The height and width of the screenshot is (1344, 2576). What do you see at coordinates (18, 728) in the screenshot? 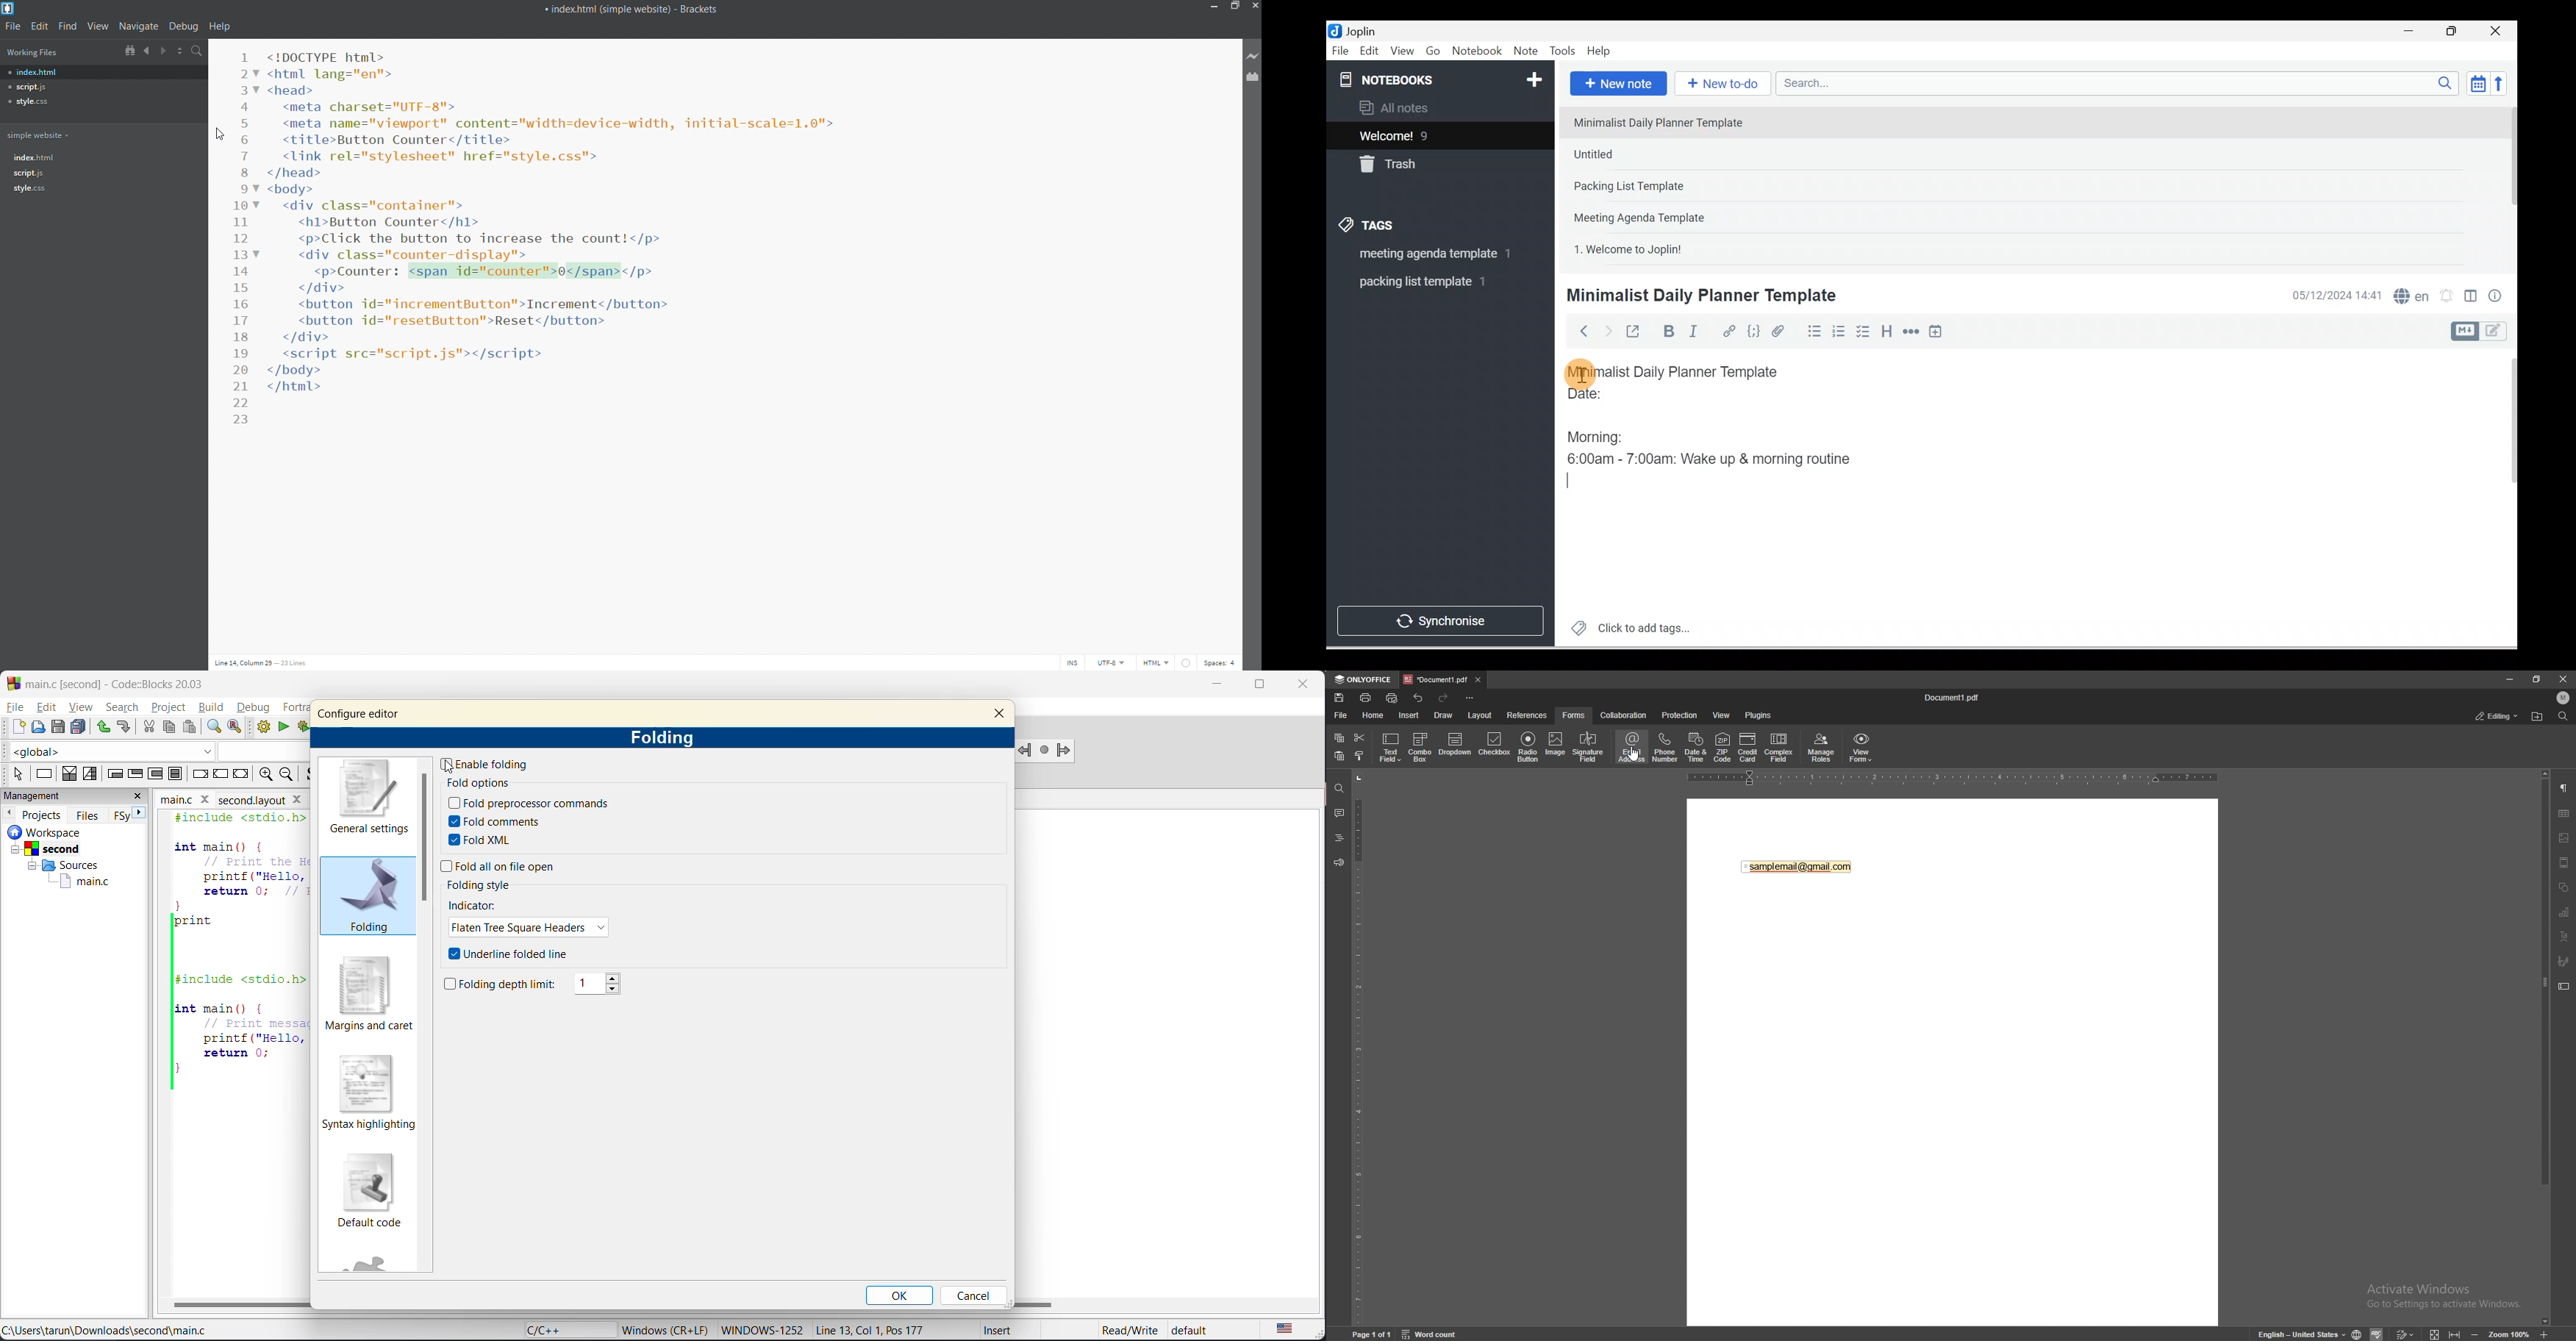
I see `new` at bounding box center [18, 728].